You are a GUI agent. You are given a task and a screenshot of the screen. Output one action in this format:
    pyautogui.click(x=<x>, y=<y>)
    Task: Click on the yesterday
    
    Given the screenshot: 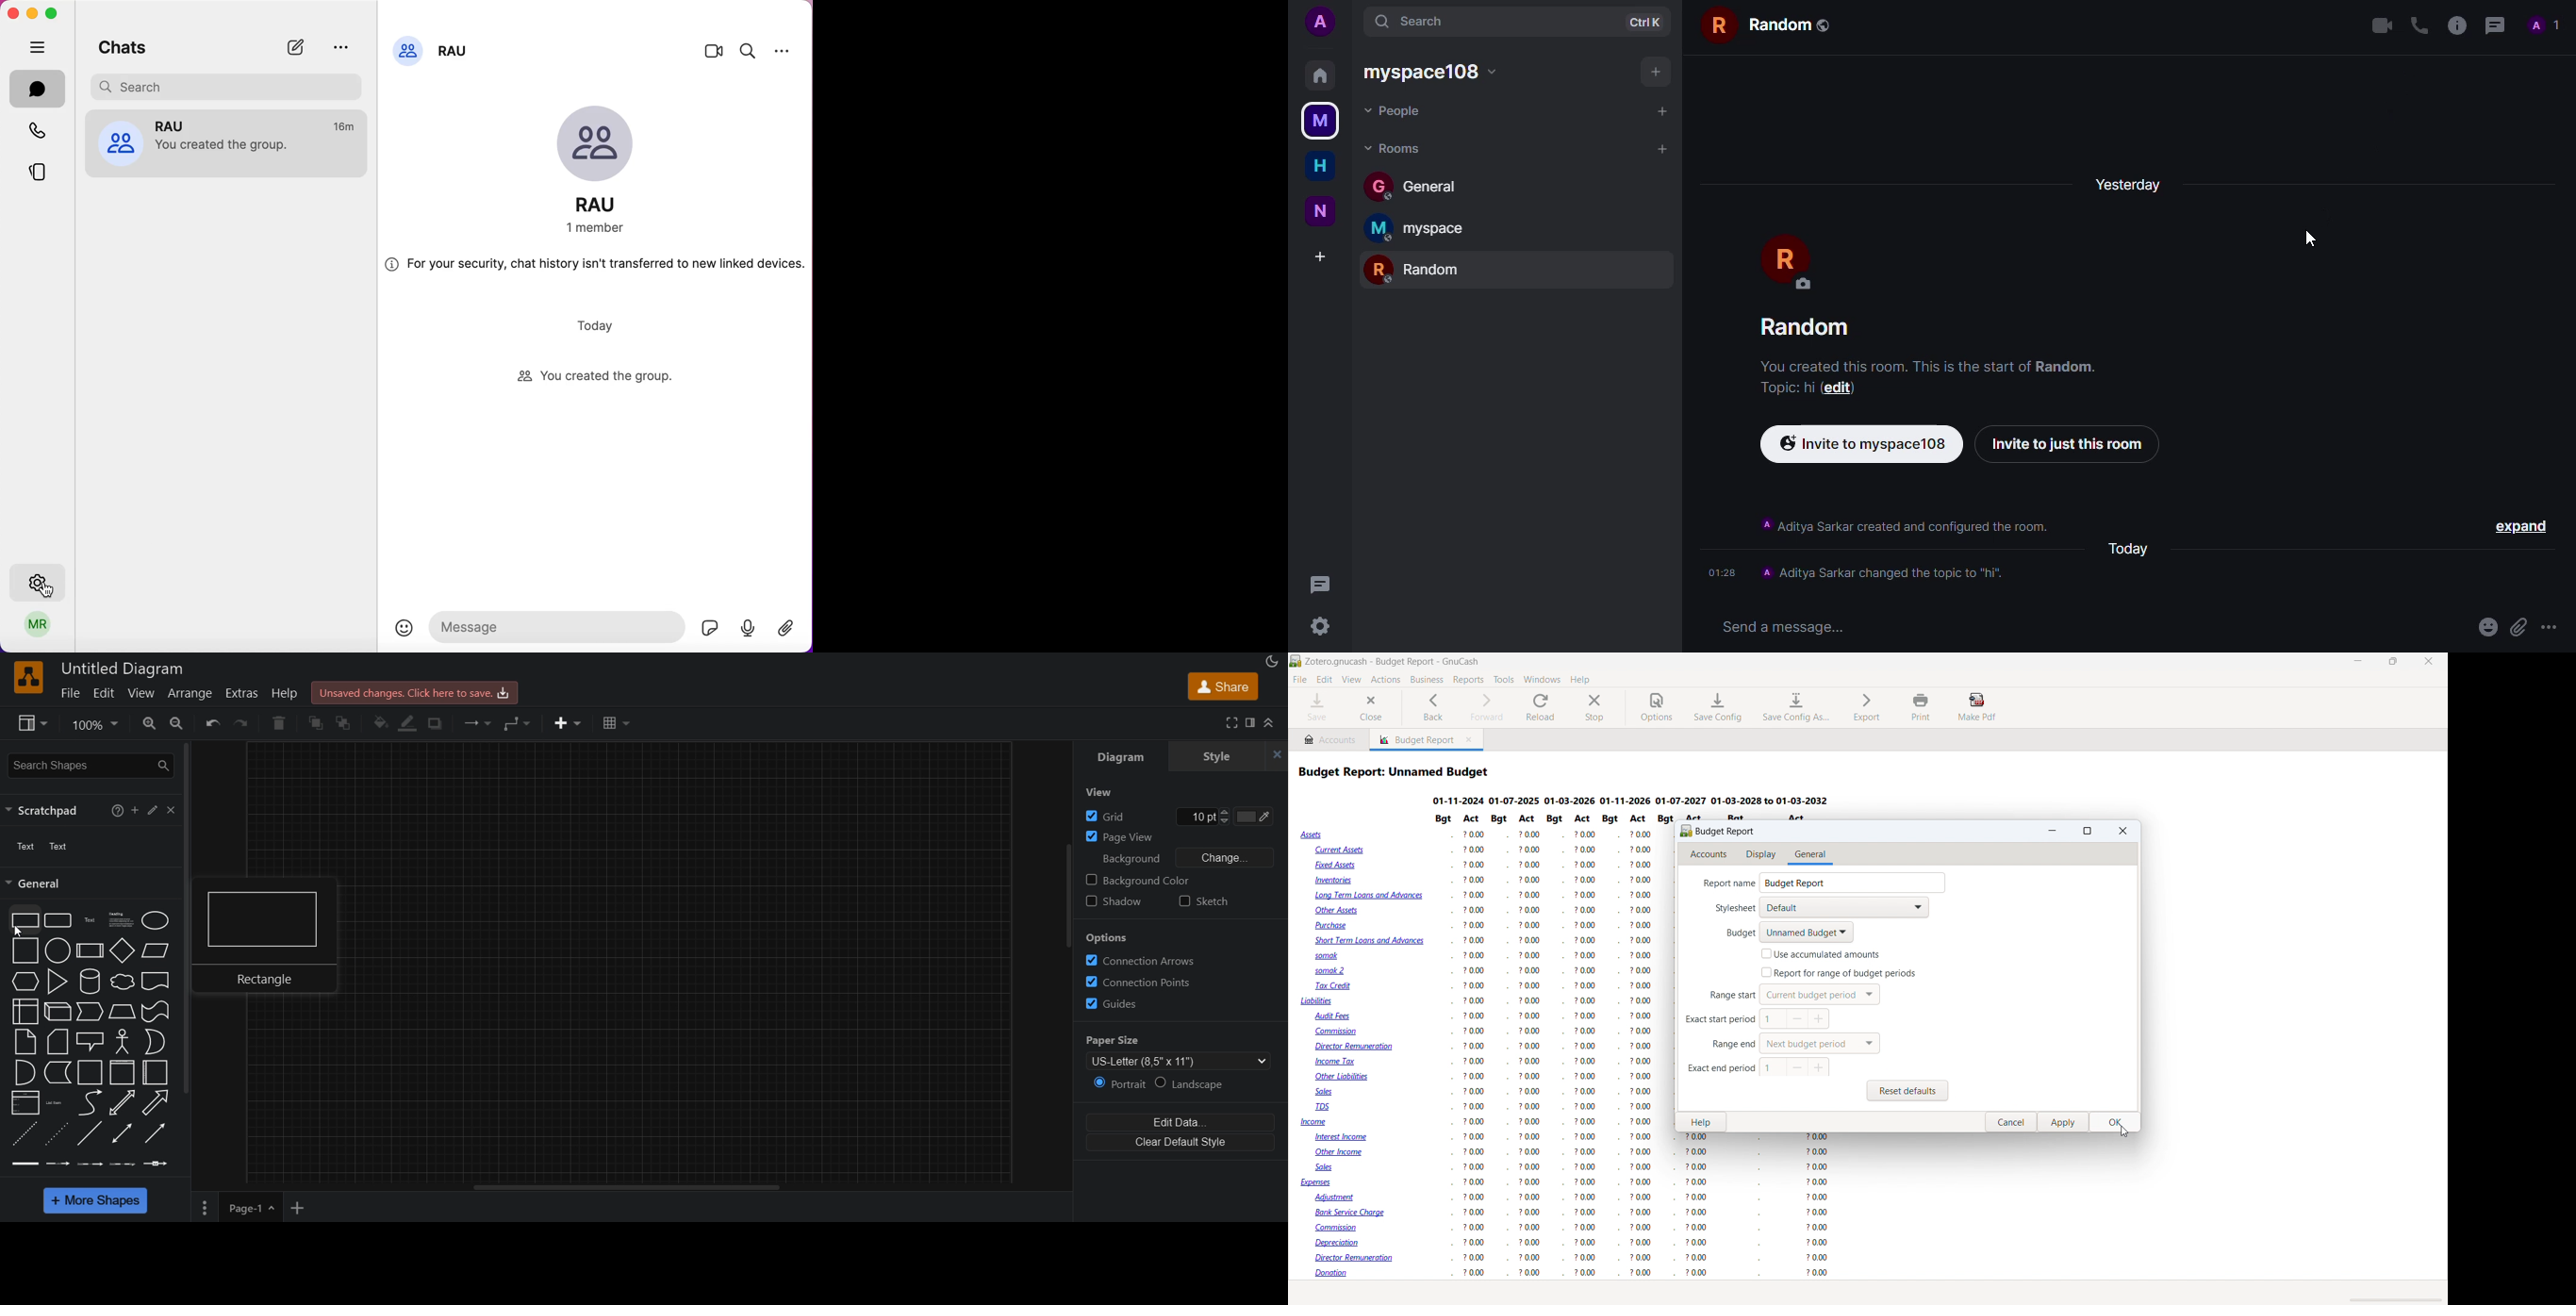 What is the action you would take?
    pyautogui.click(x=2140, y=190)
    